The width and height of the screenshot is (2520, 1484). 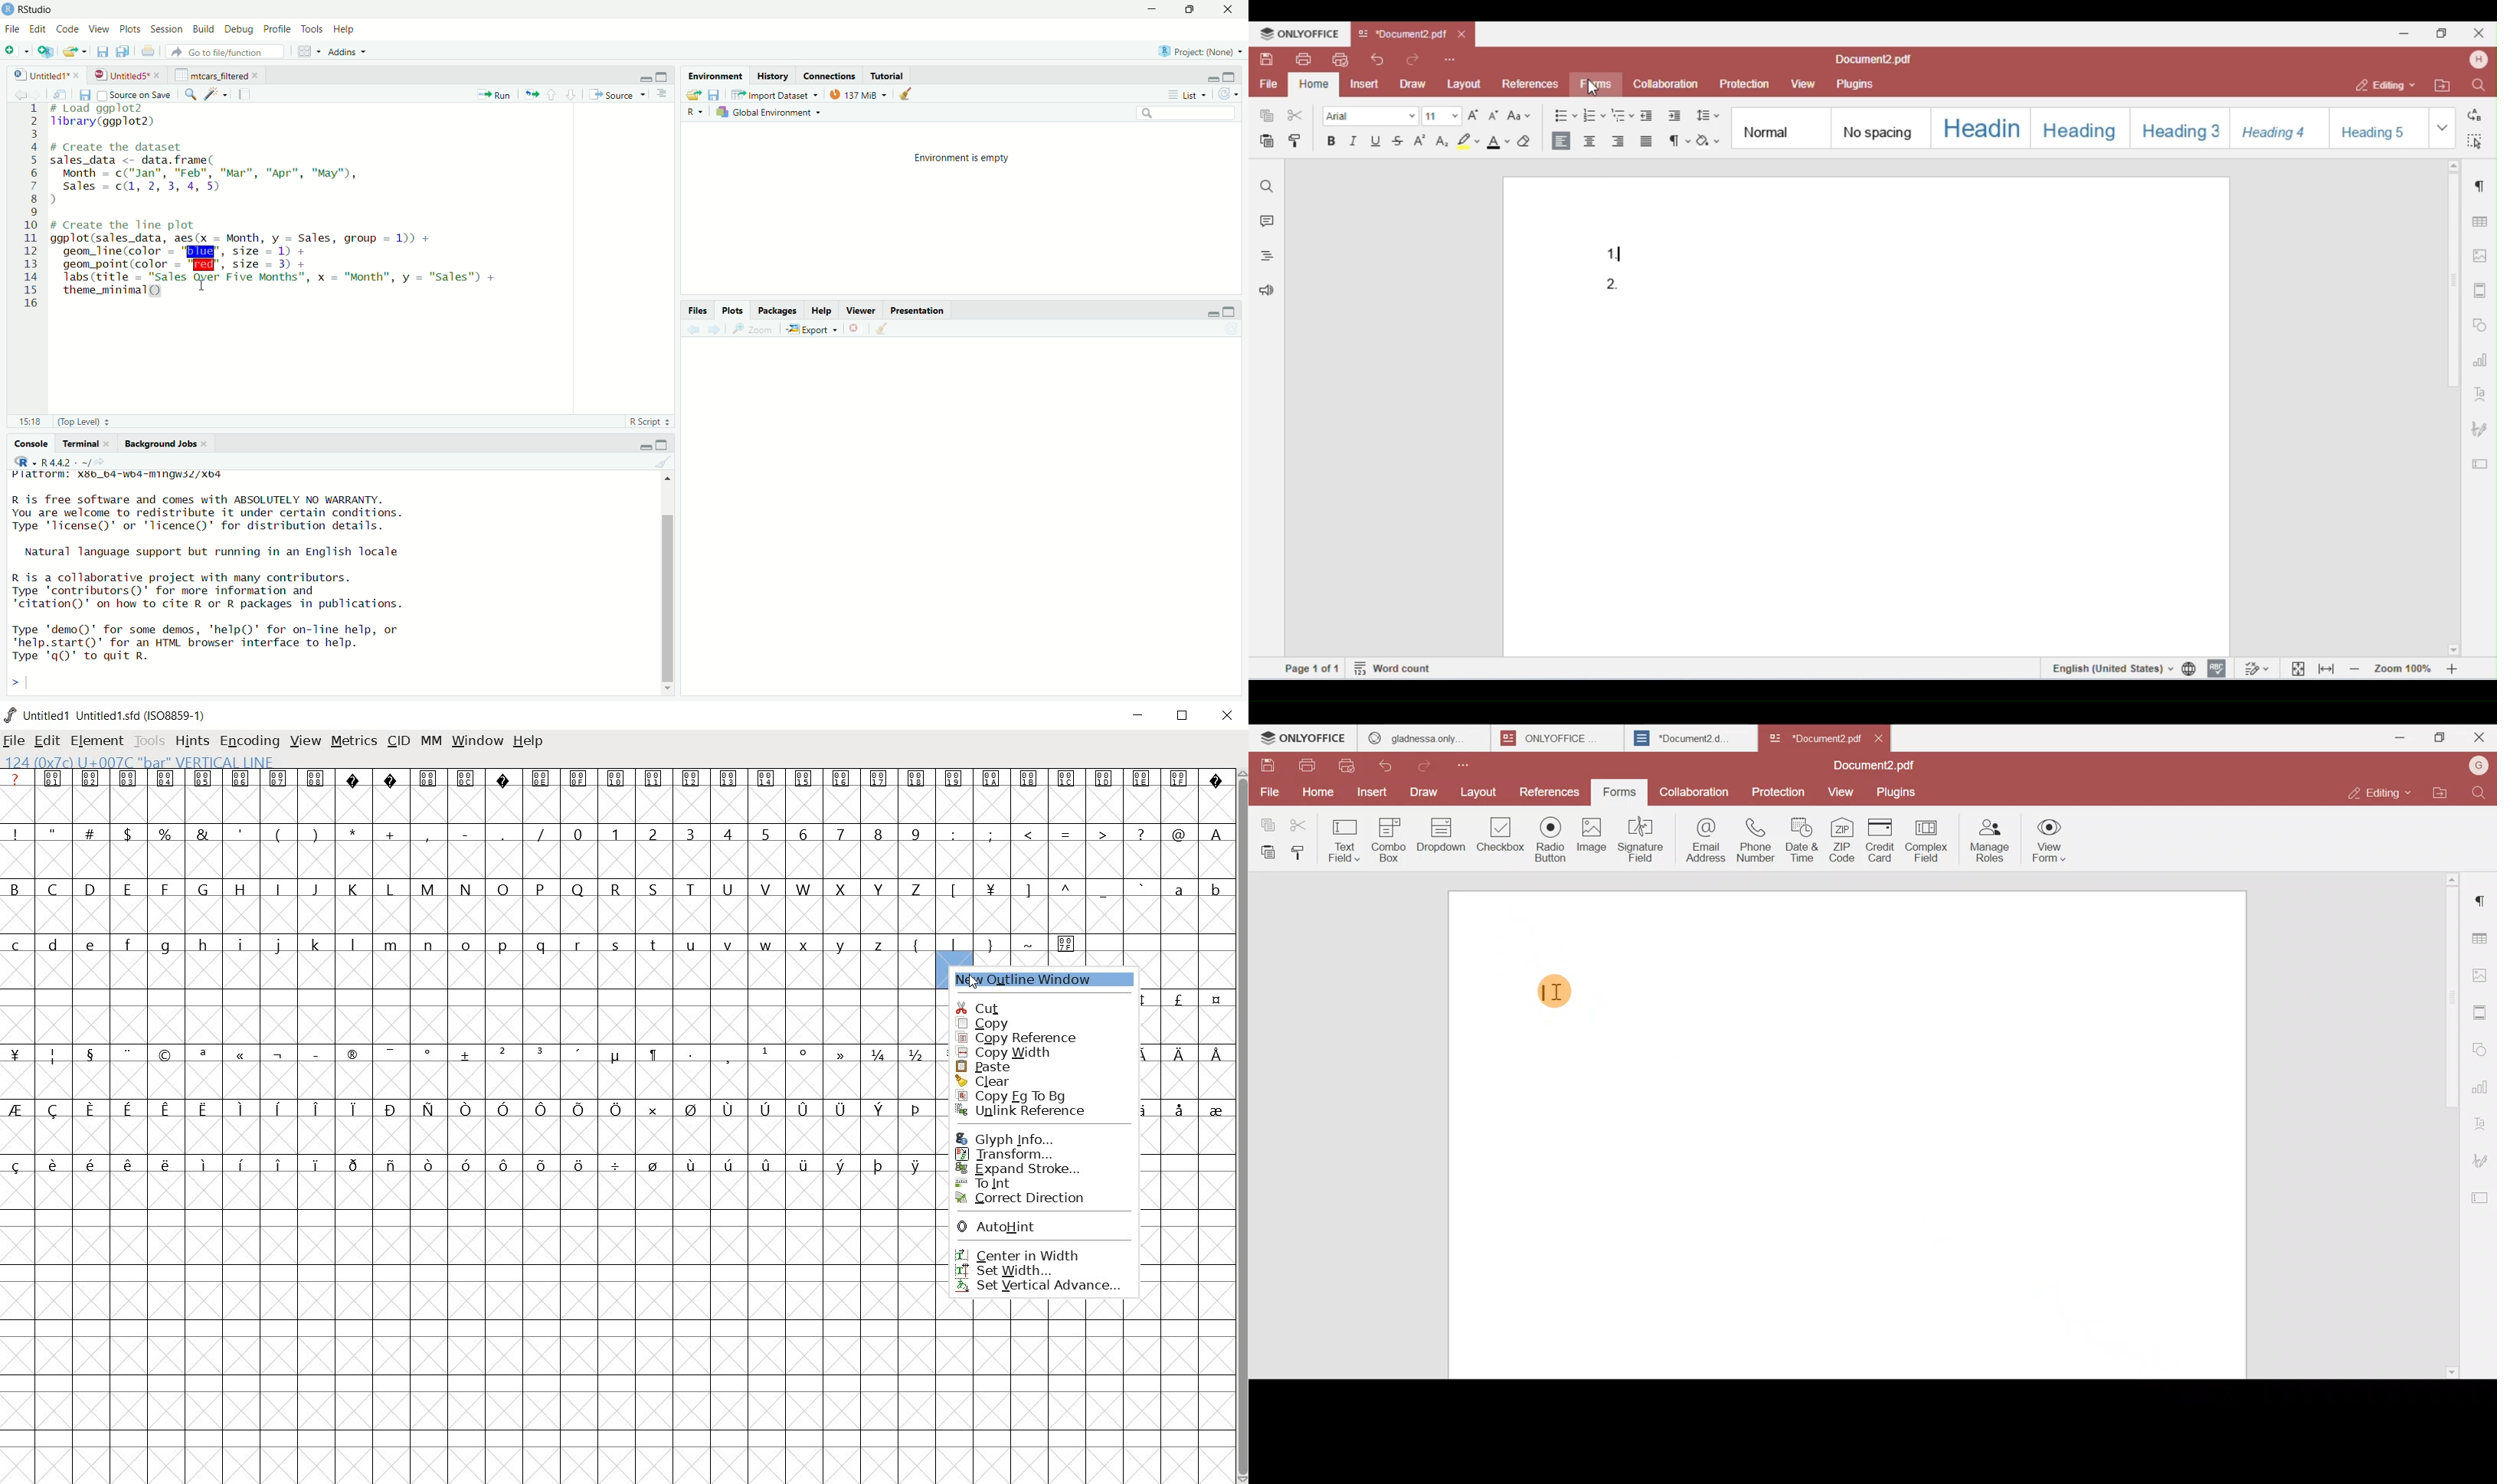 I want to click on clear all plots, so click(x=906, y=94).